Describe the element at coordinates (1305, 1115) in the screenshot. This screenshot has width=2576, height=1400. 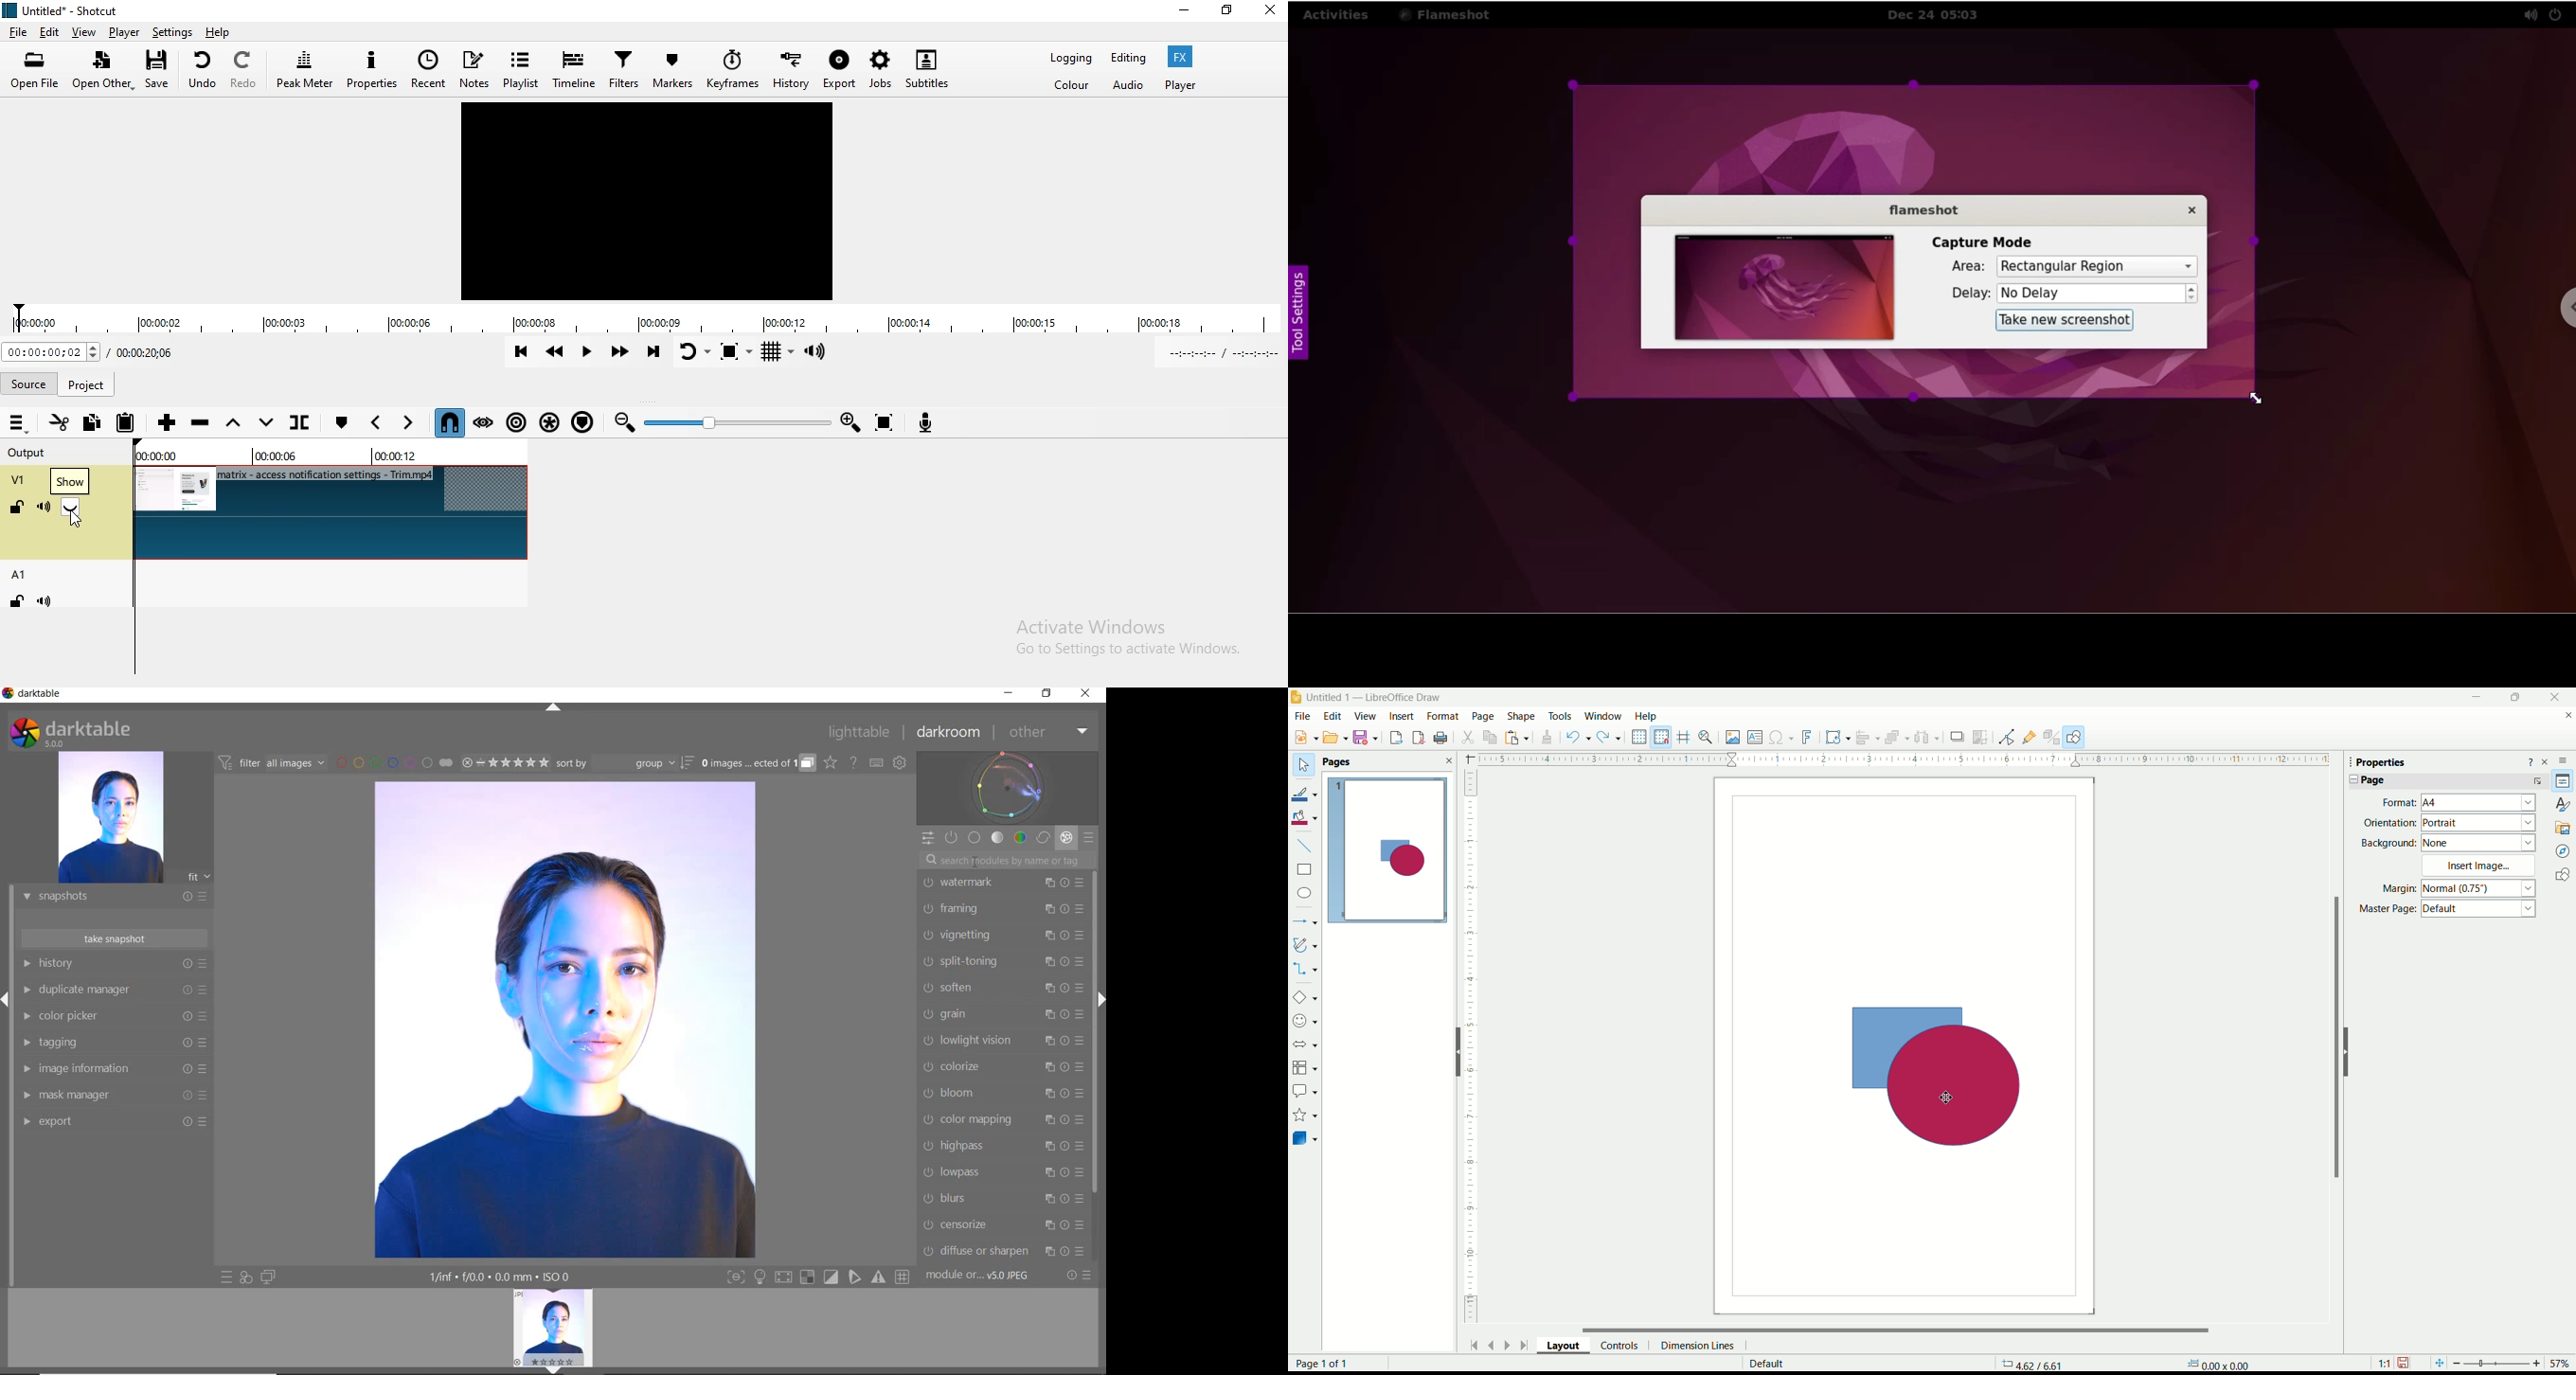
I see `stars and banners` at that location.